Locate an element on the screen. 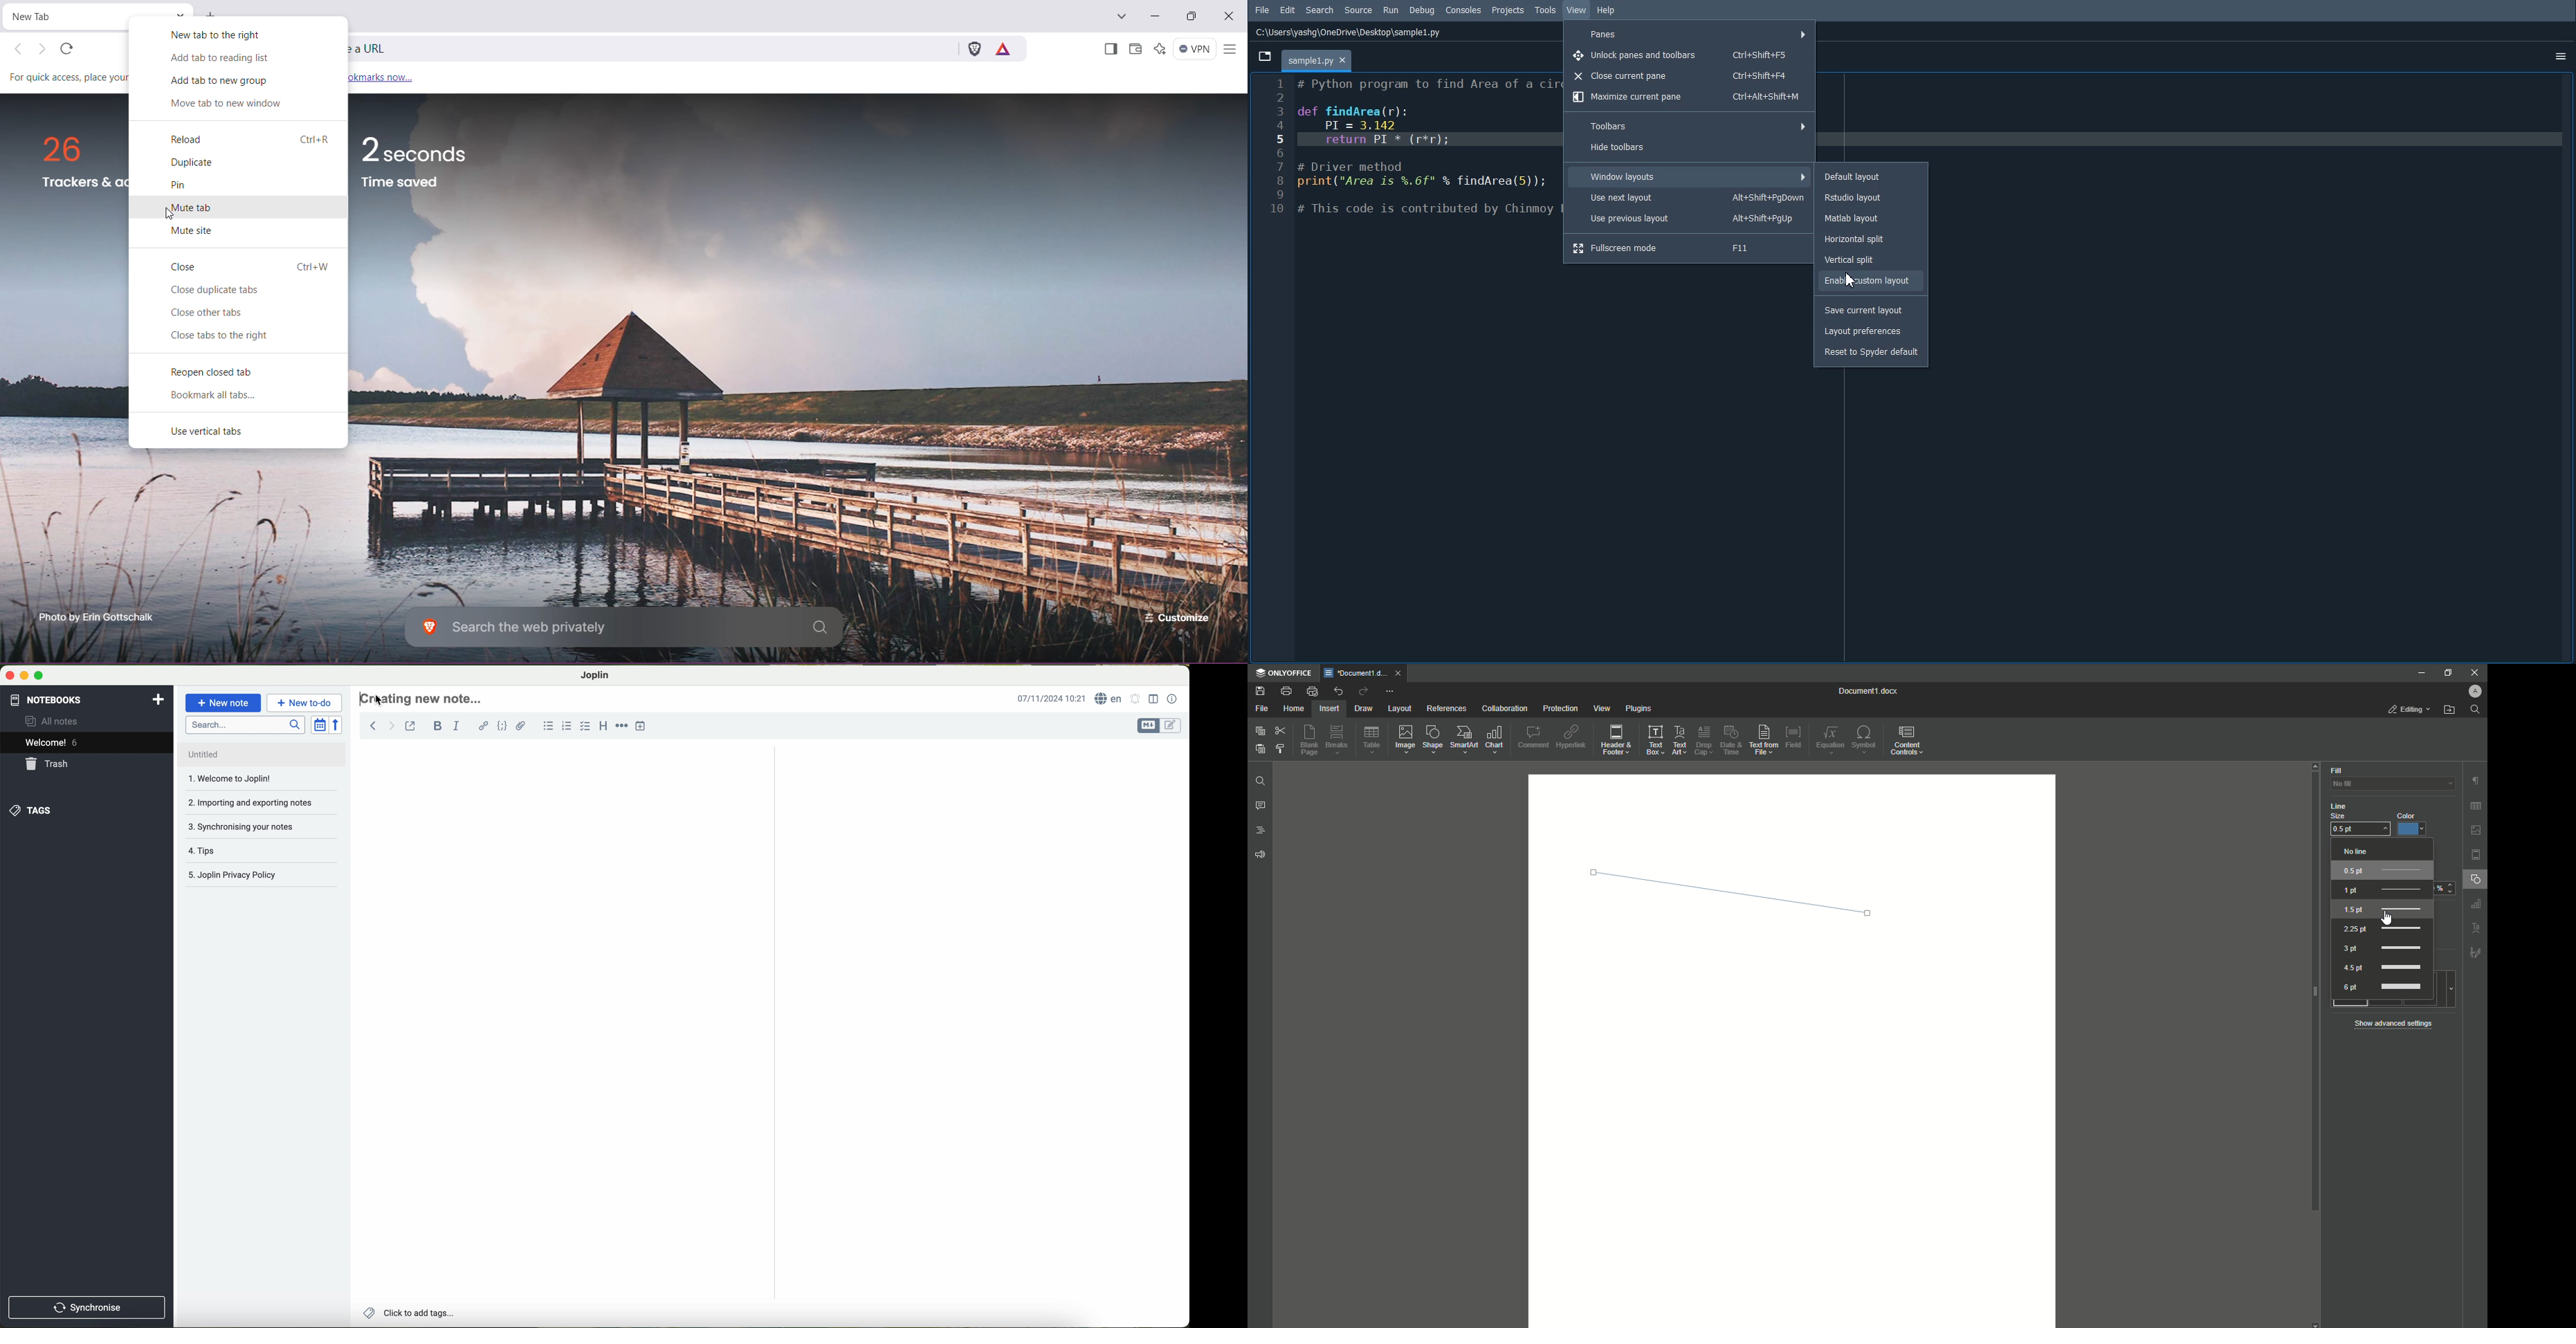 This screenshot has width=2576, height=1344. Hide toolbars is located at coordinates (1689, 148).